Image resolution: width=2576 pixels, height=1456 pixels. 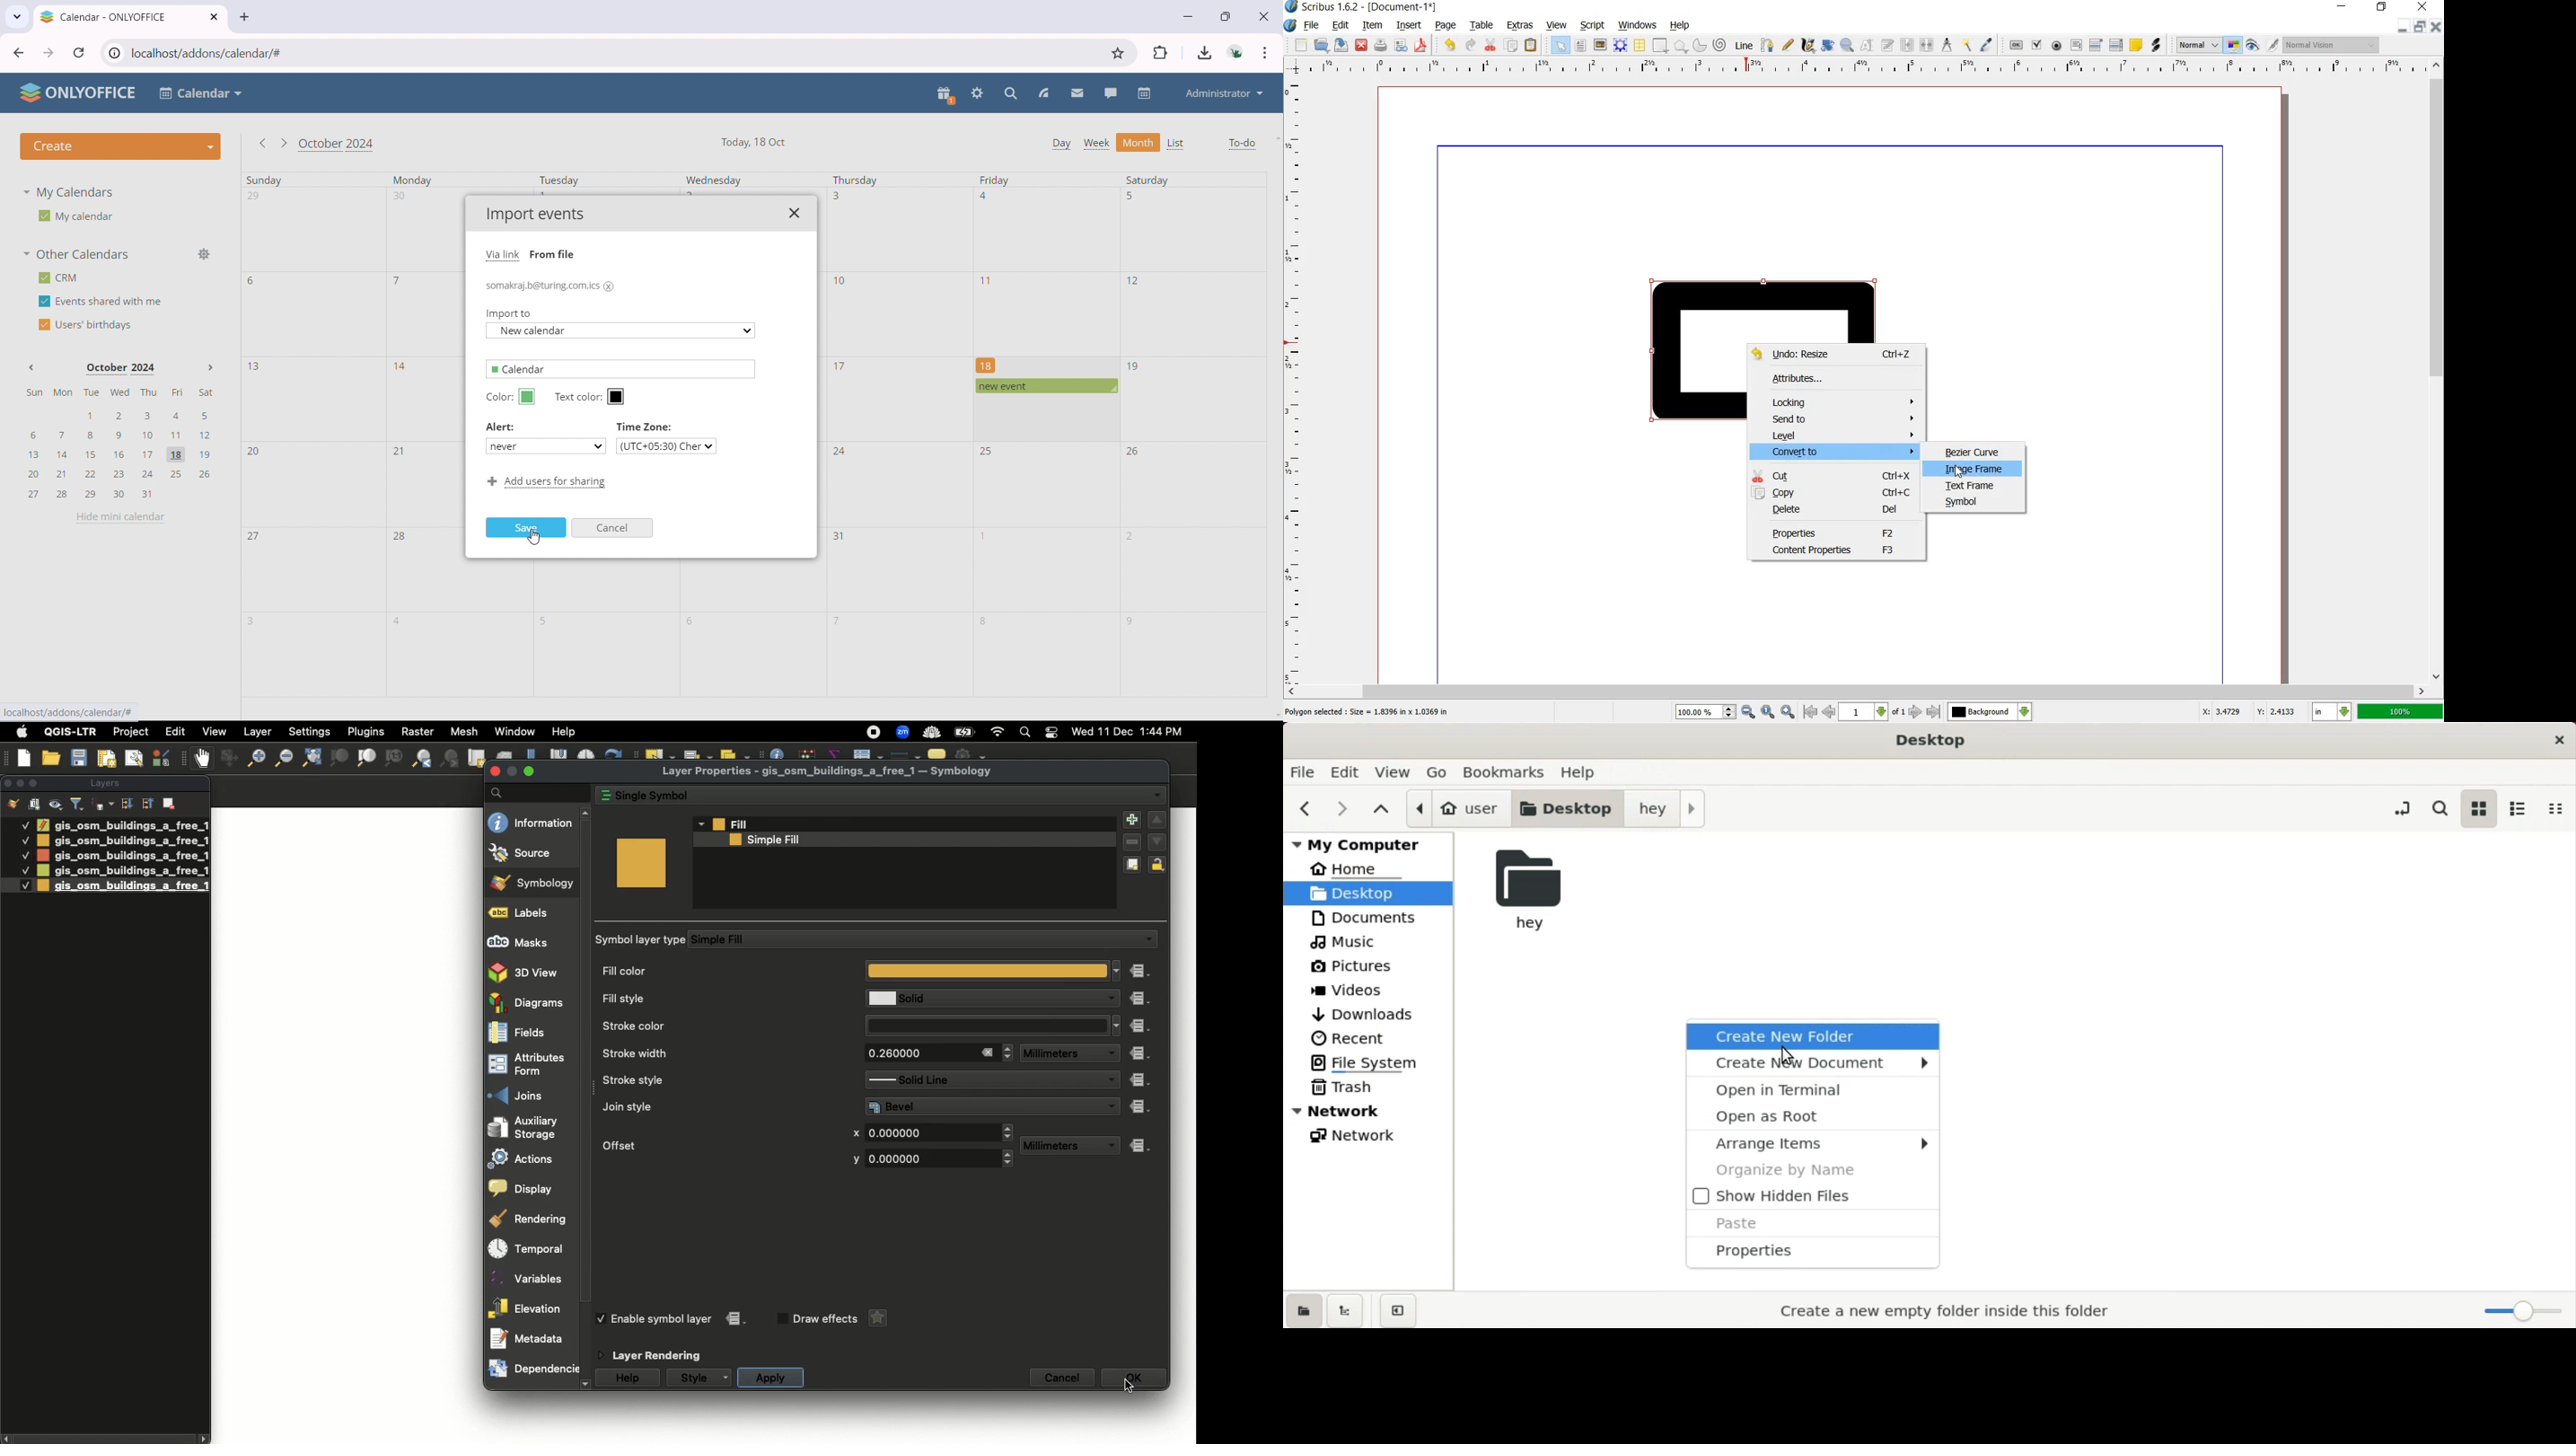 What do you see at coordinates (146, 803) in the screenshot?
I see `Sort ascending` at bounding box center [146, 803].